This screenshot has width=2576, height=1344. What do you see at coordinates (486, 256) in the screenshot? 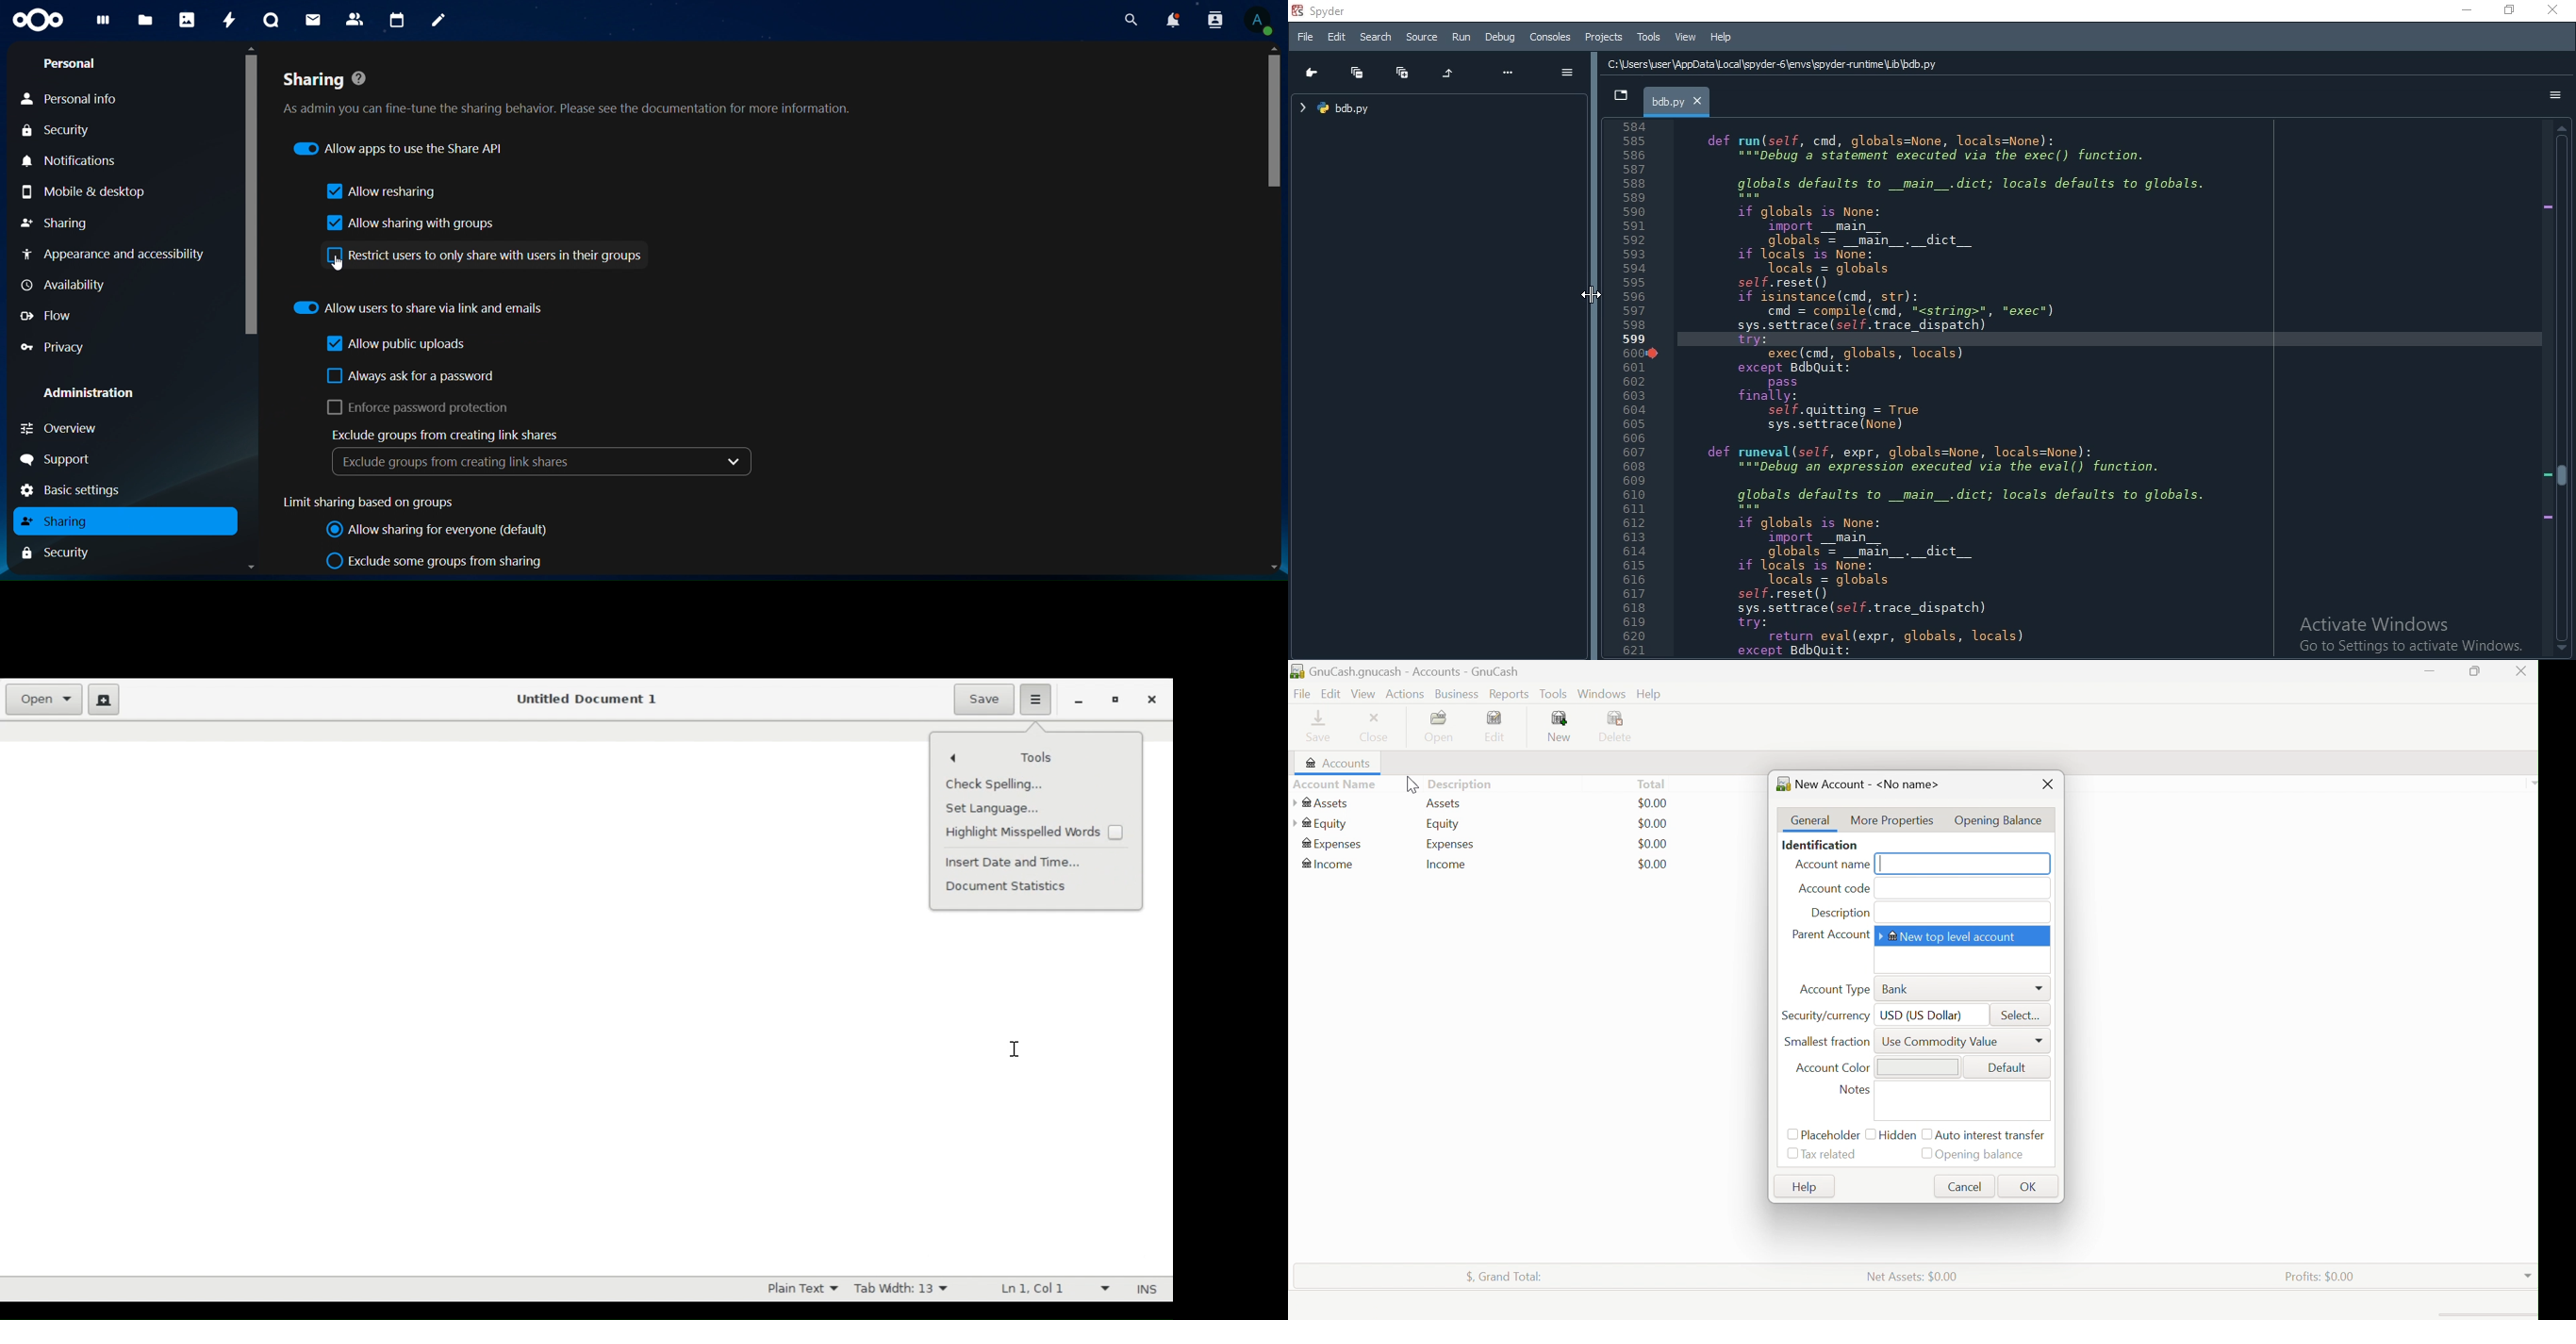
I see `restrict users to only share with users in their groups` at bounding box center [486, 256].